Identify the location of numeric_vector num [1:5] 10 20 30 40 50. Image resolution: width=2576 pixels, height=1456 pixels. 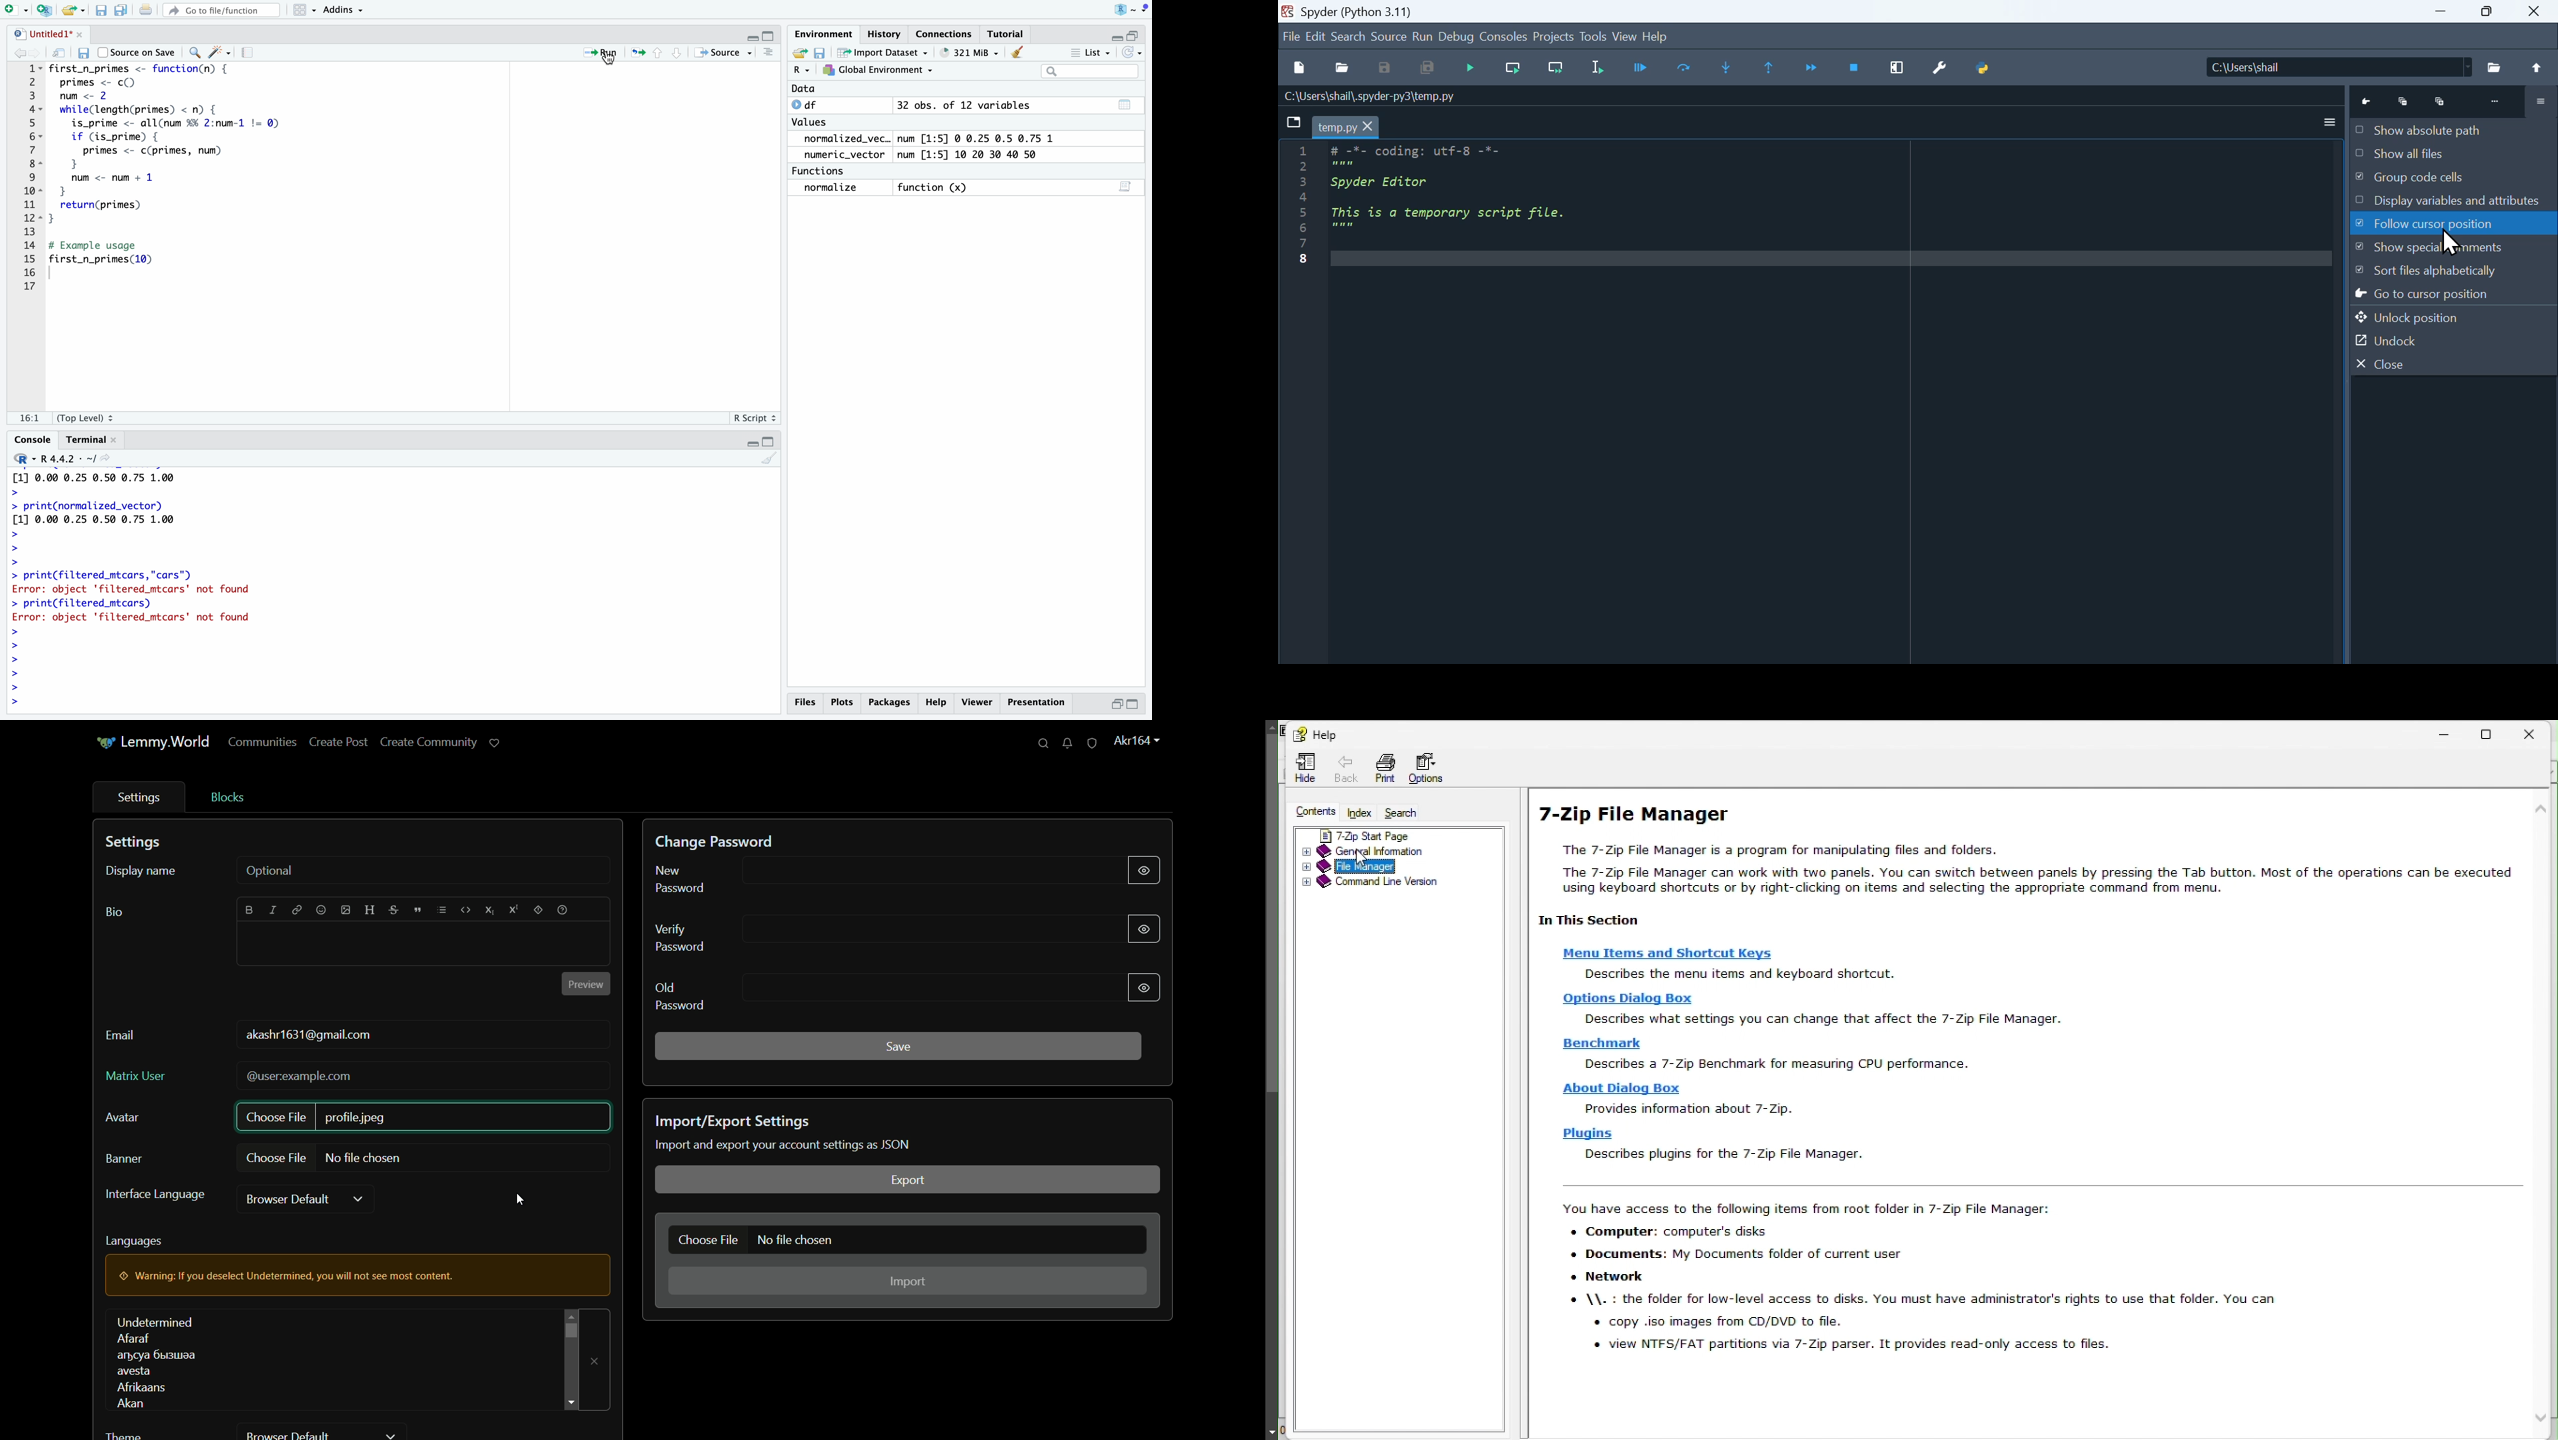
(934, 155).